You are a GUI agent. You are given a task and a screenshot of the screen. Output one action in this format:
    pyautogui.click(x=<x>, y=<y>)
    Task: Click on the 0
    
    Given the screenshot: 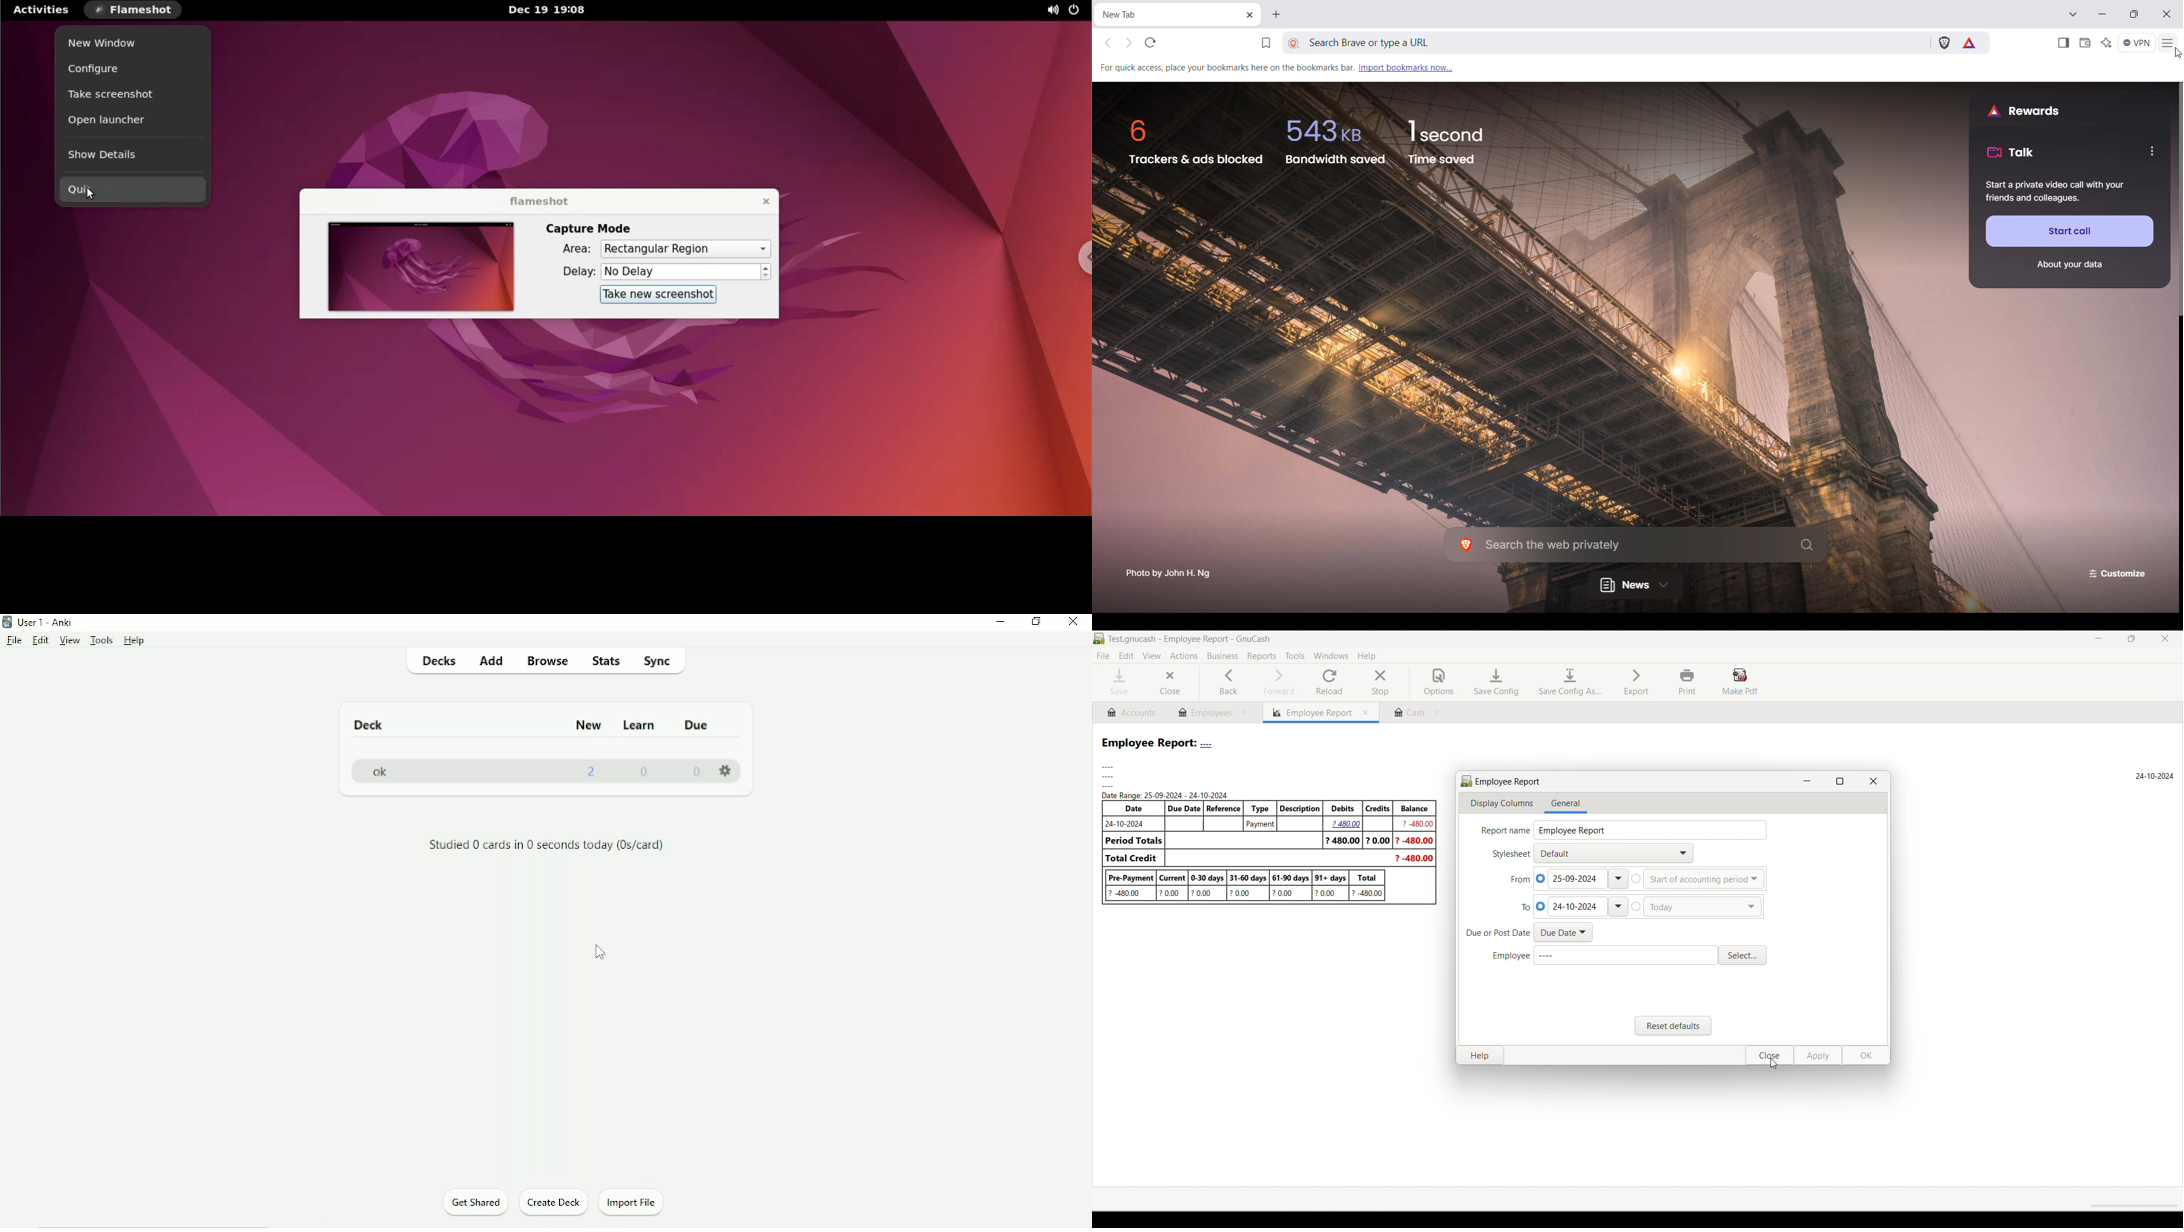 What is the action you would take?
    pyautogui.click(x=697, y=771)
    